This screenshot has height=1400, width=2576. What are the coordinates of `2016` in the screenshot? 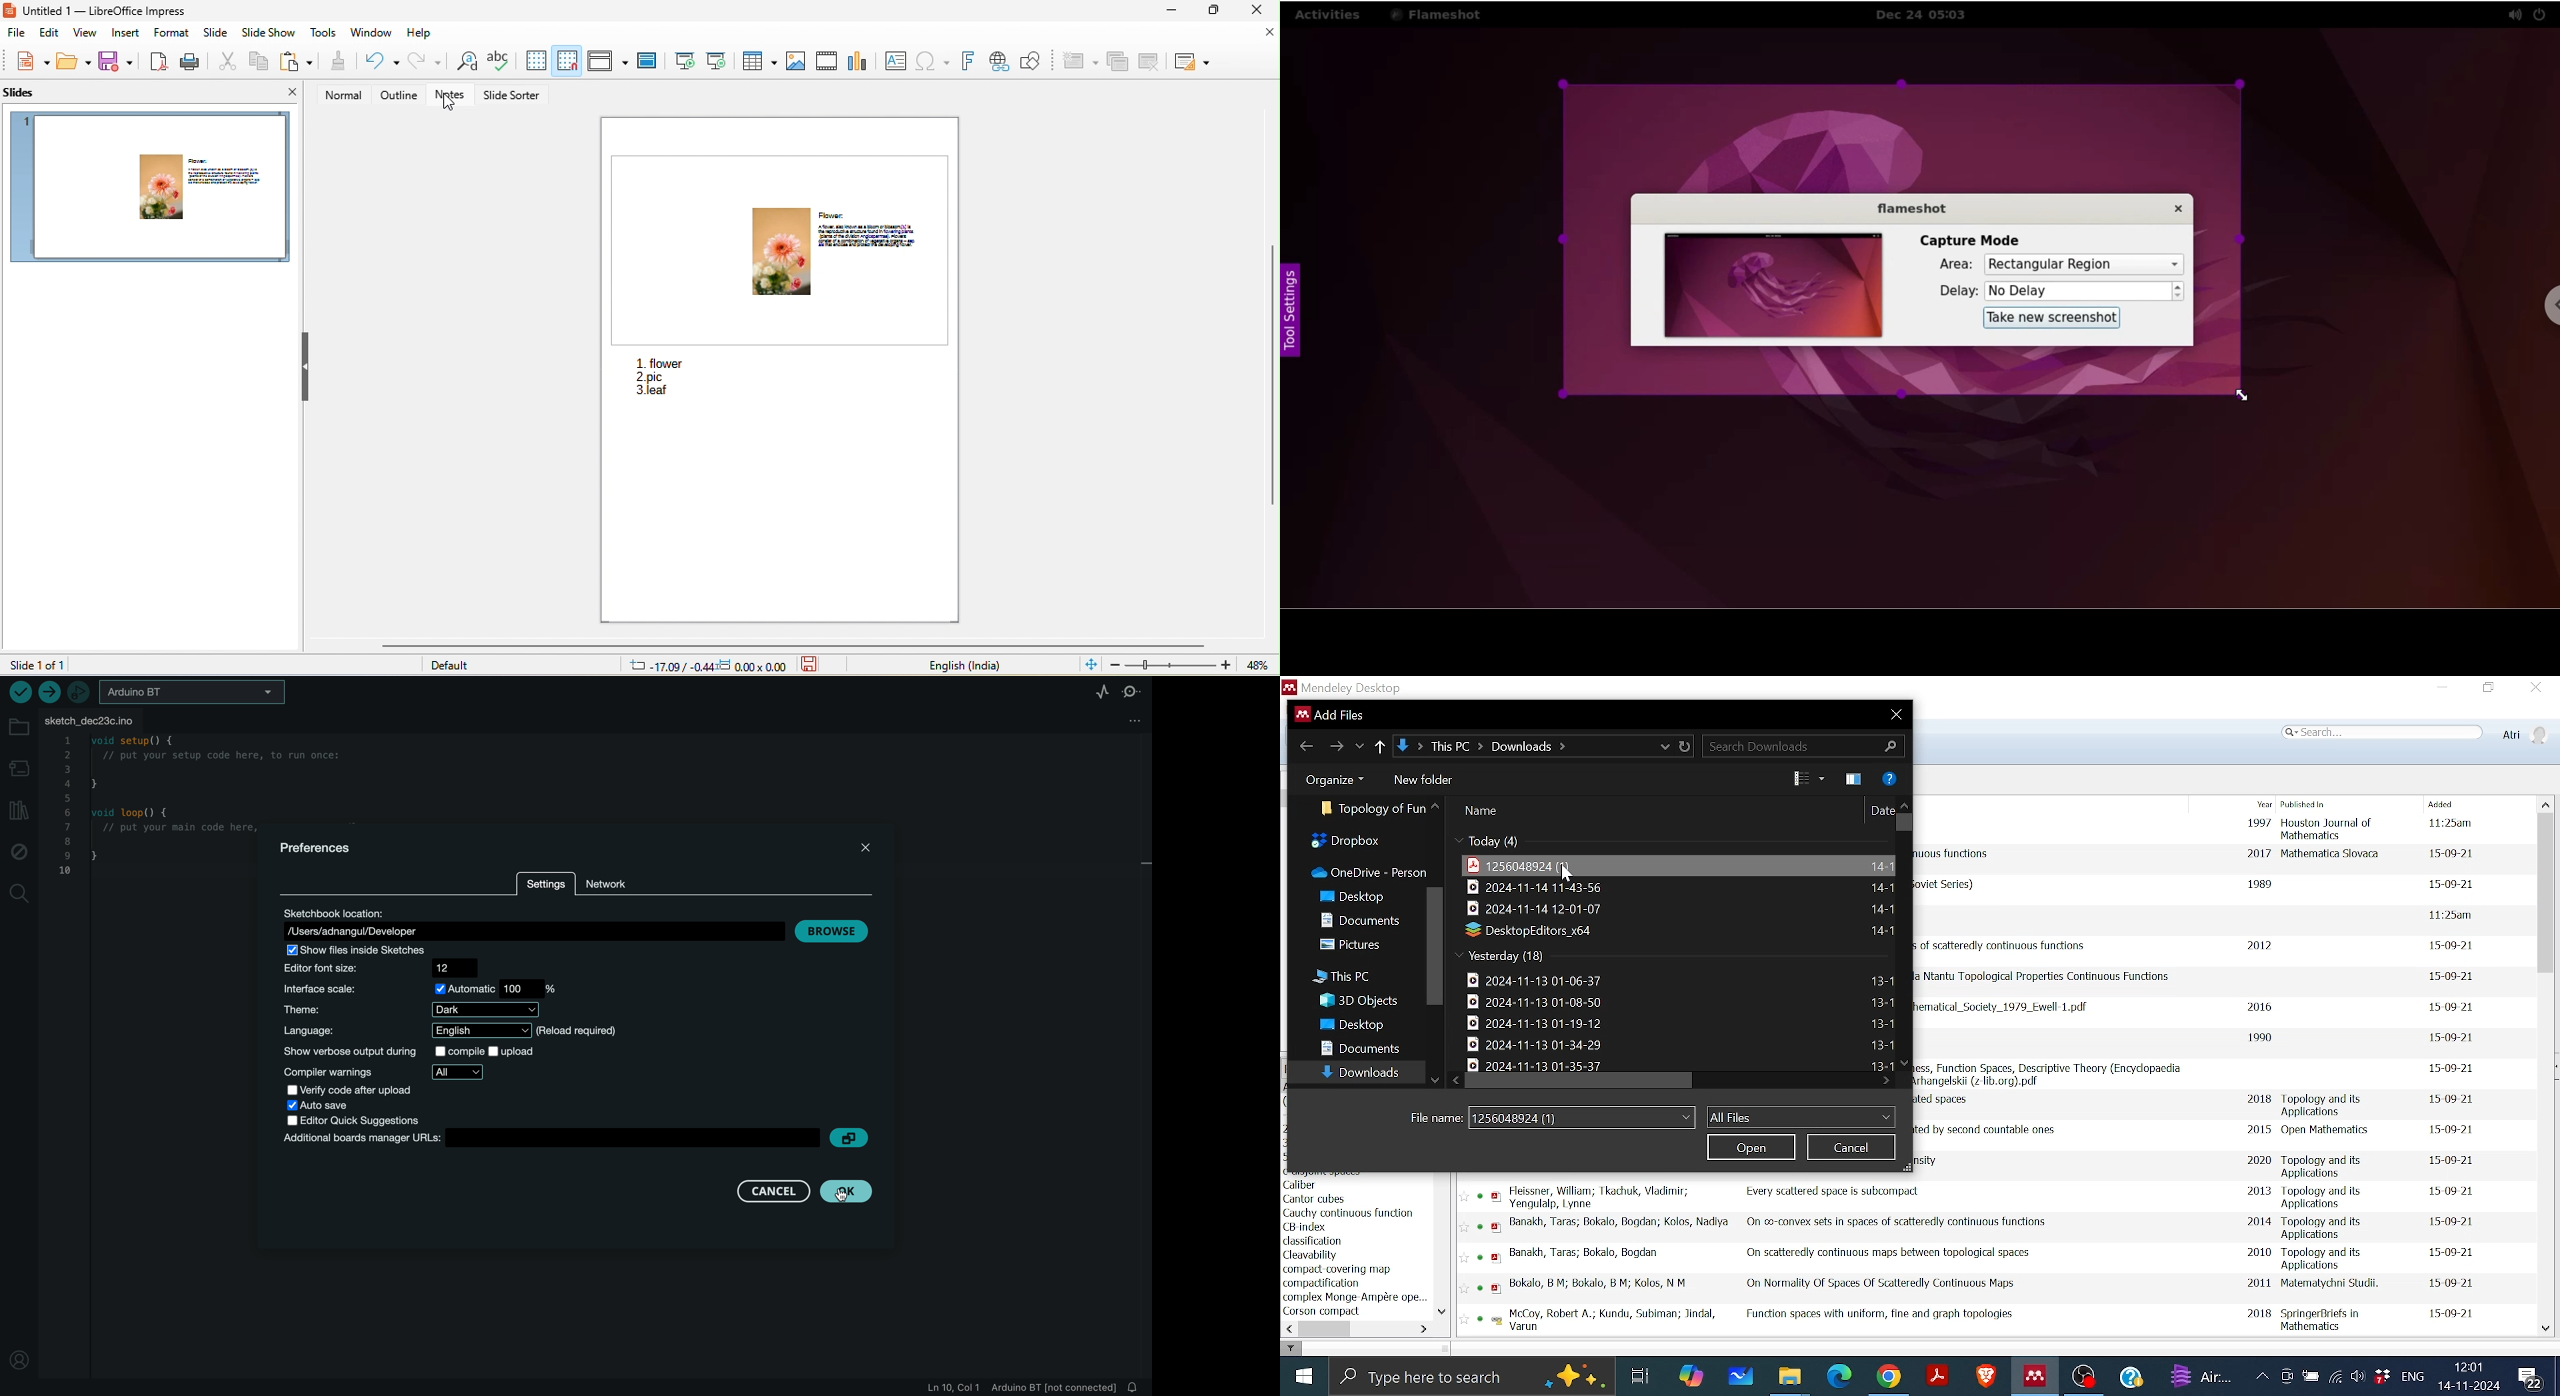 It's located at (2262, 1007).